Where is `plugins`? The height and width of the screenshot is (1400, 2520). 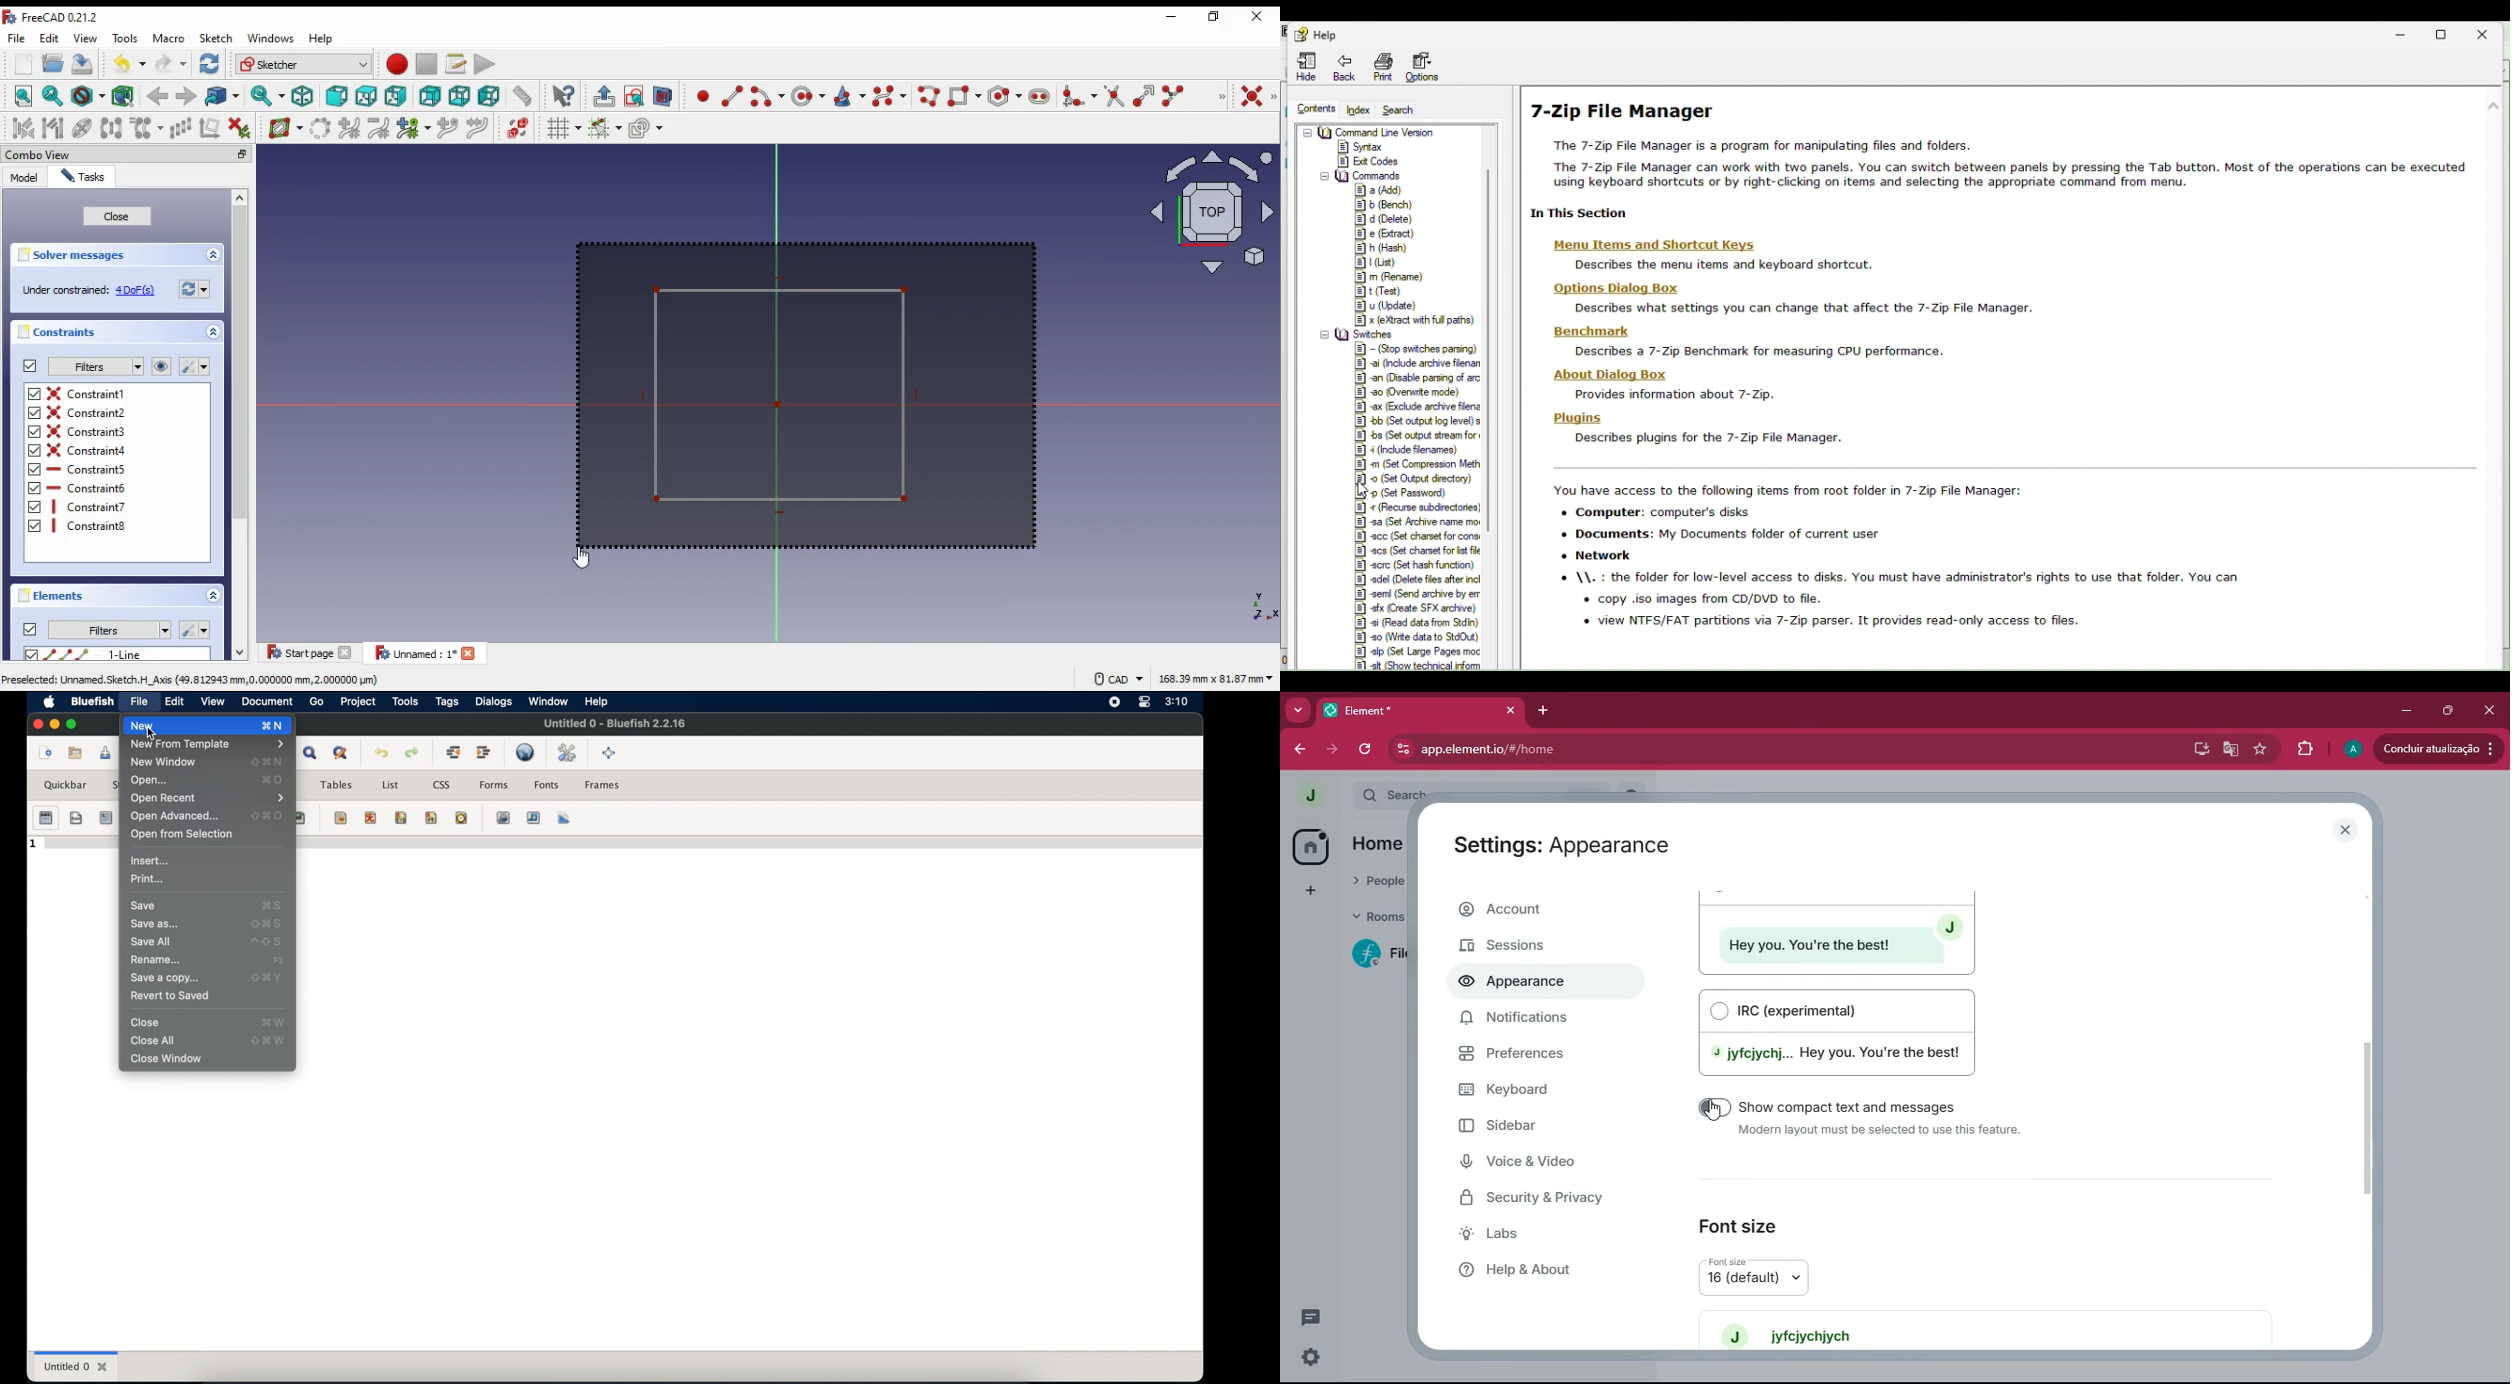 plugins is located at coordinates (1574, 419).